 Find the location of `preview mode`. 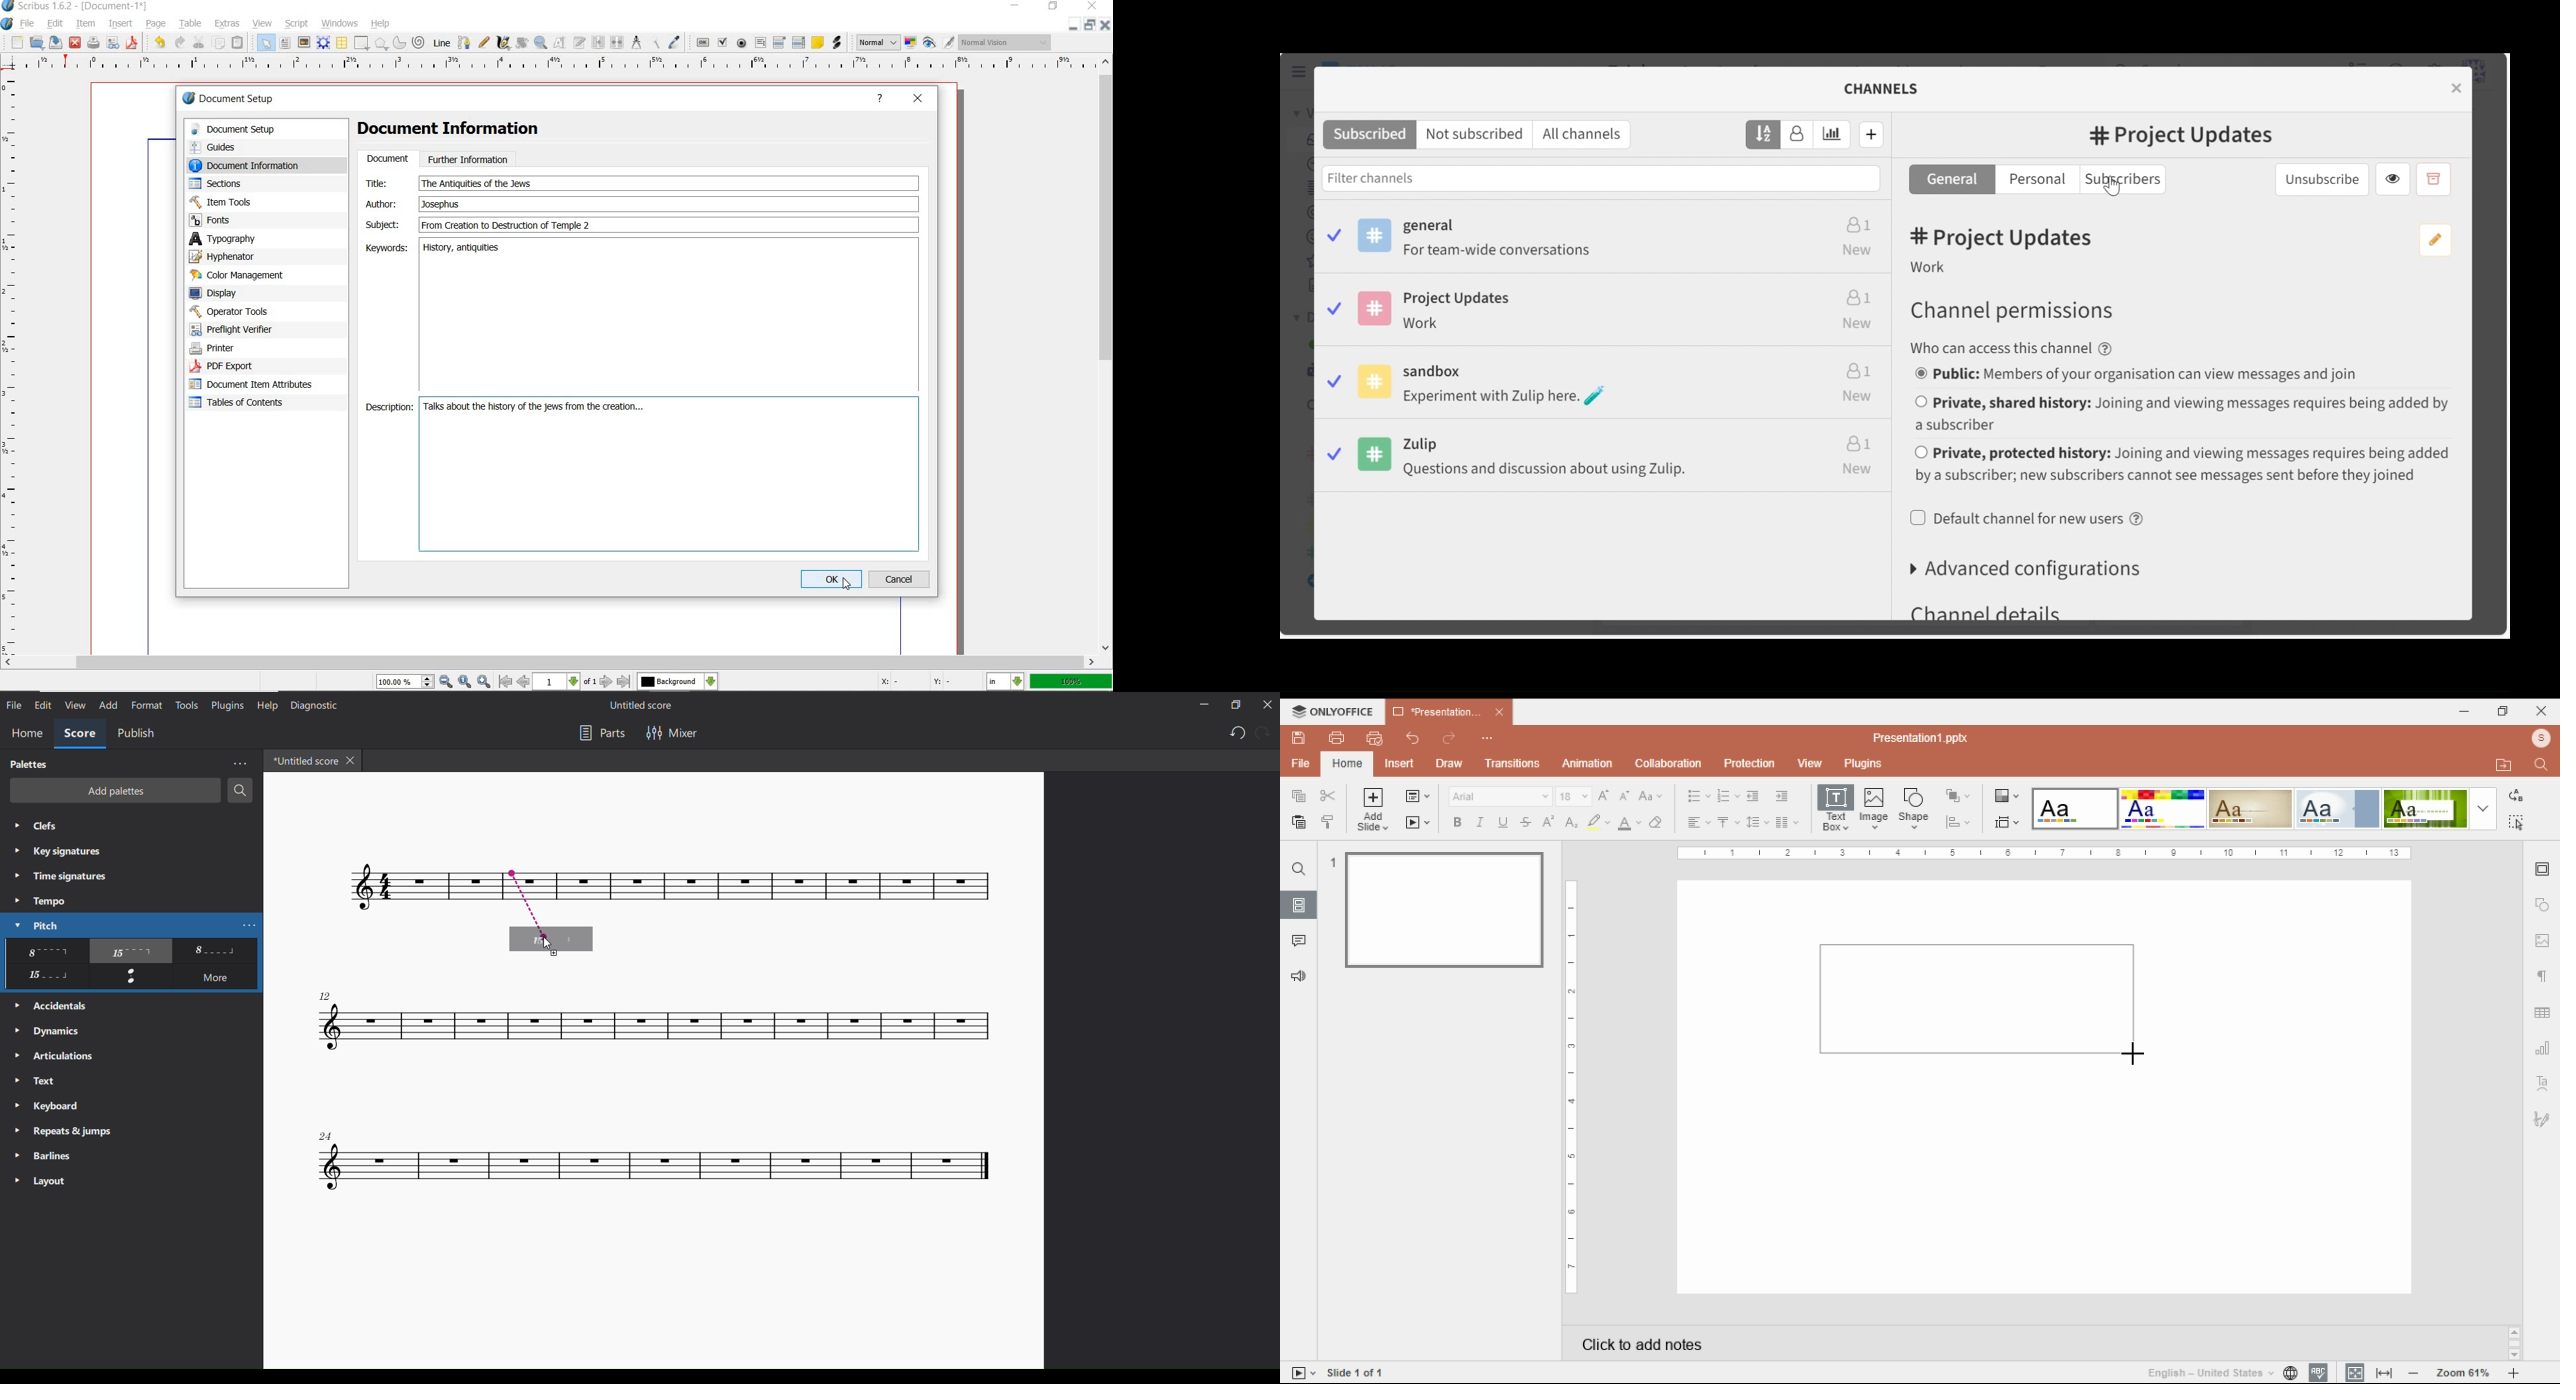

preview mode is located at coordinates (940, 43).